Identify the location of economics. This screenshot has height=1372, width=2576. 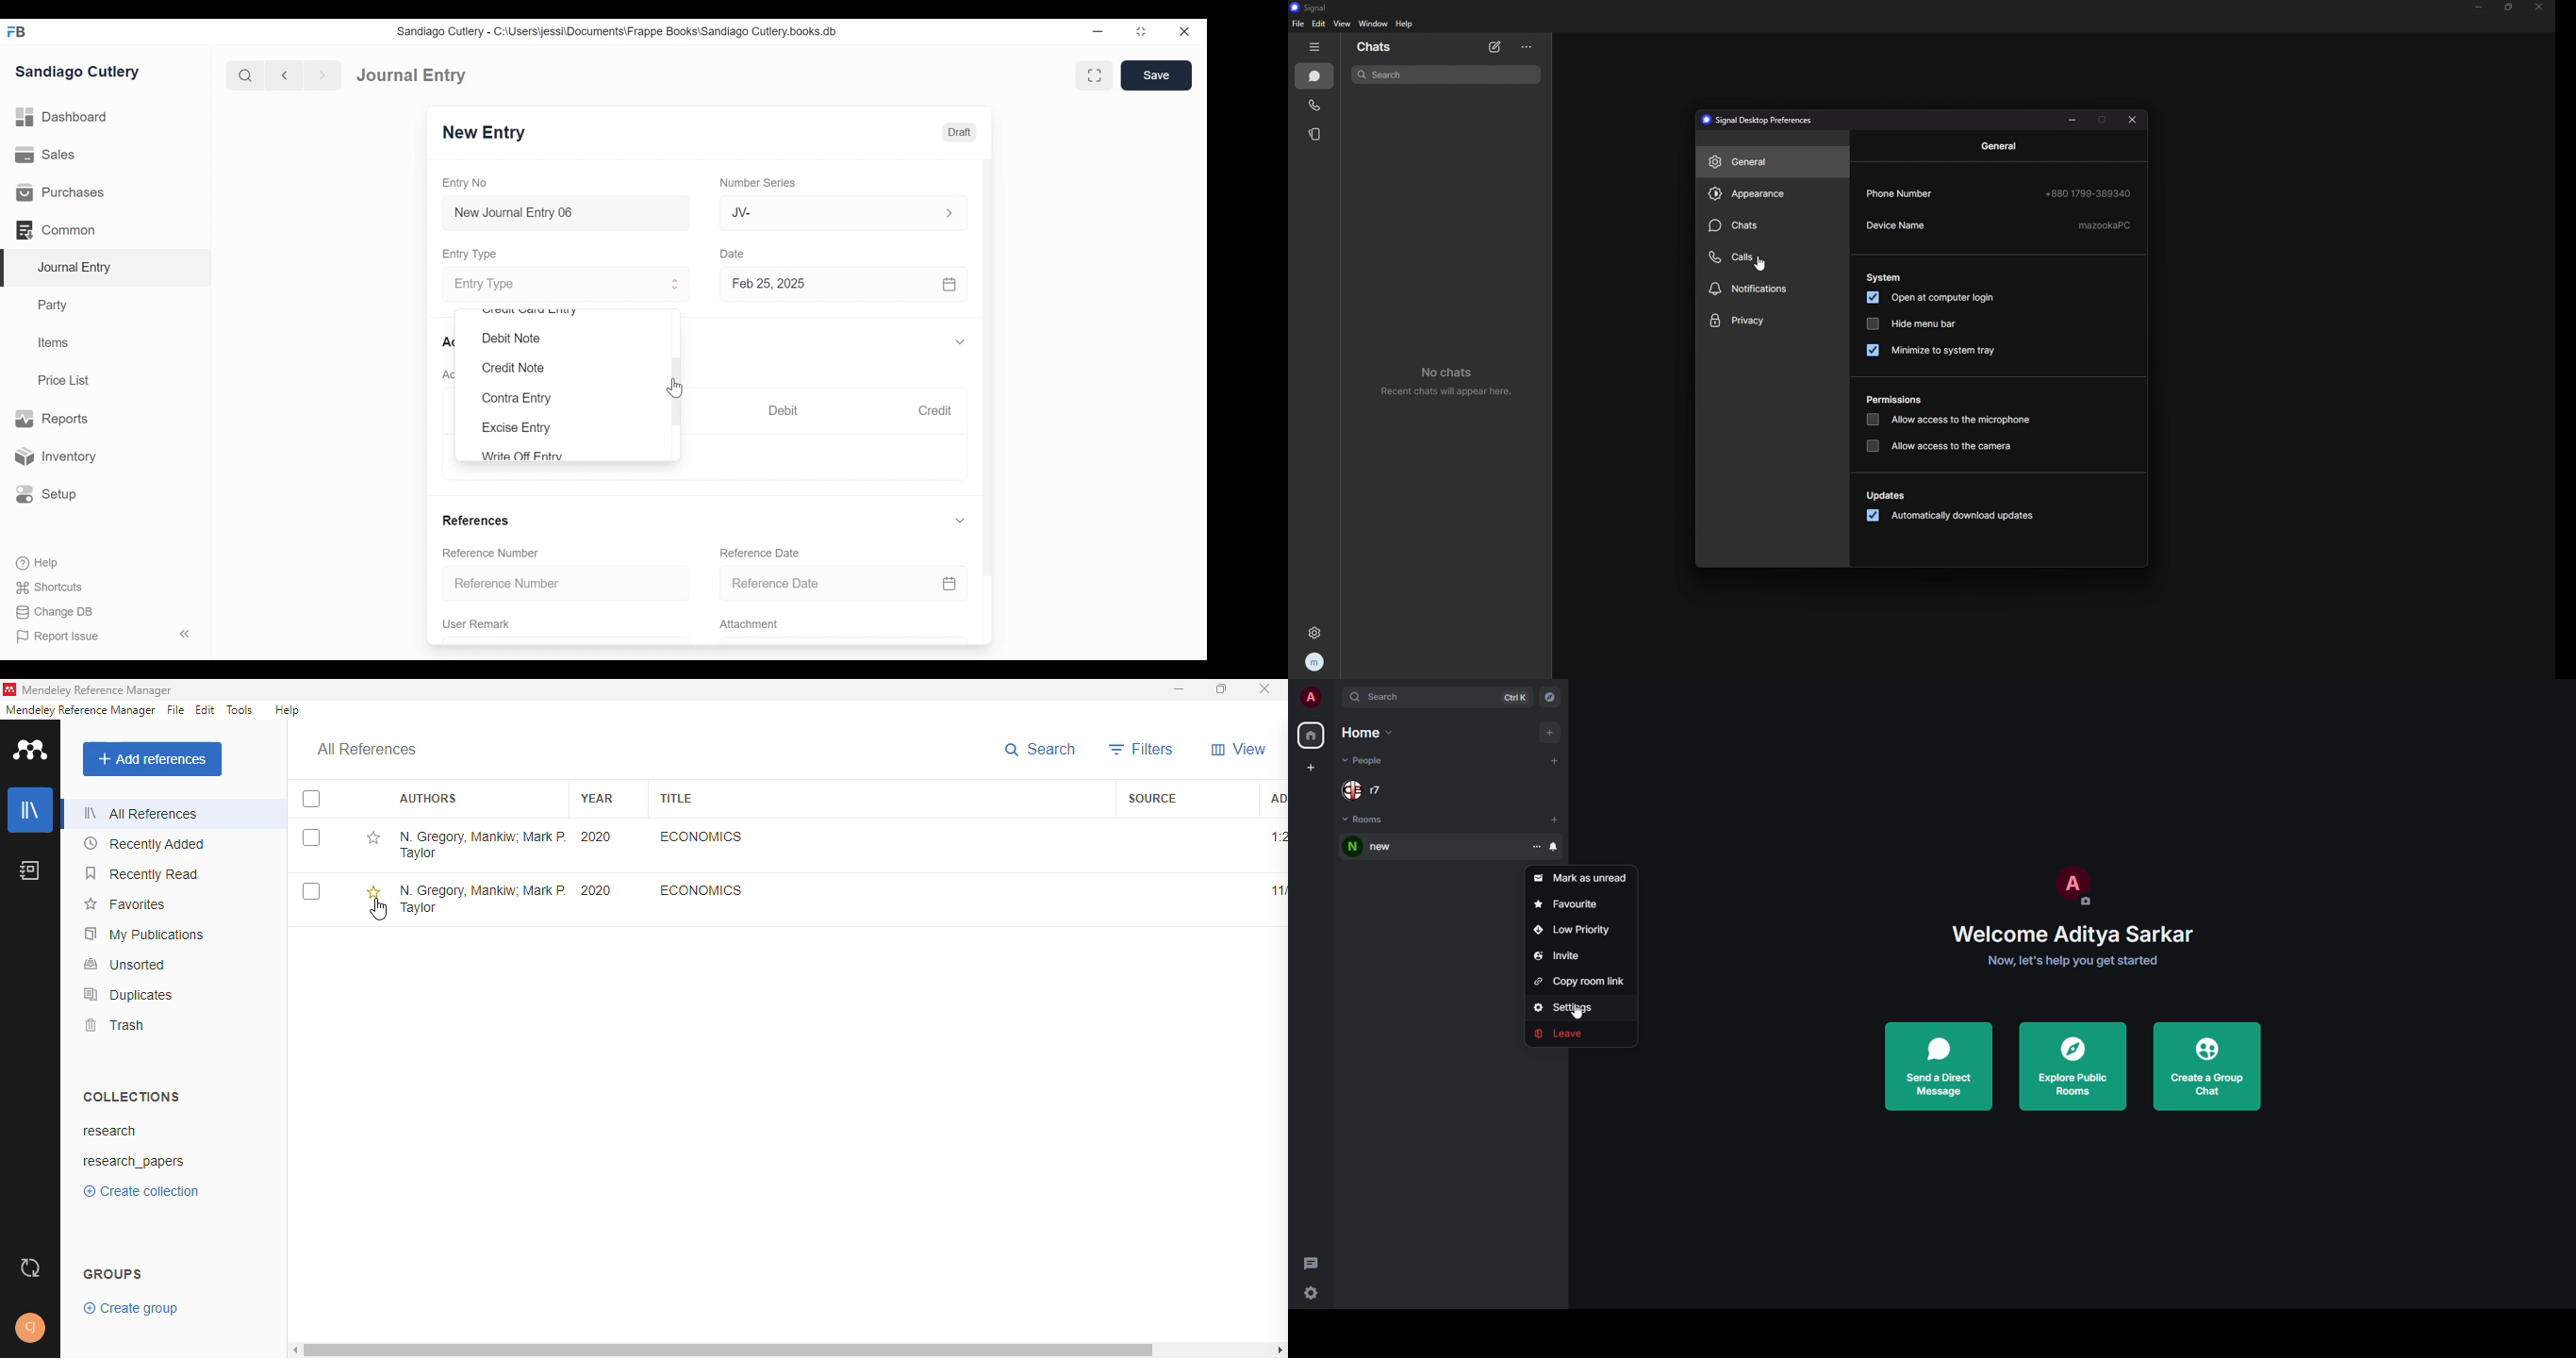
(702, 836).